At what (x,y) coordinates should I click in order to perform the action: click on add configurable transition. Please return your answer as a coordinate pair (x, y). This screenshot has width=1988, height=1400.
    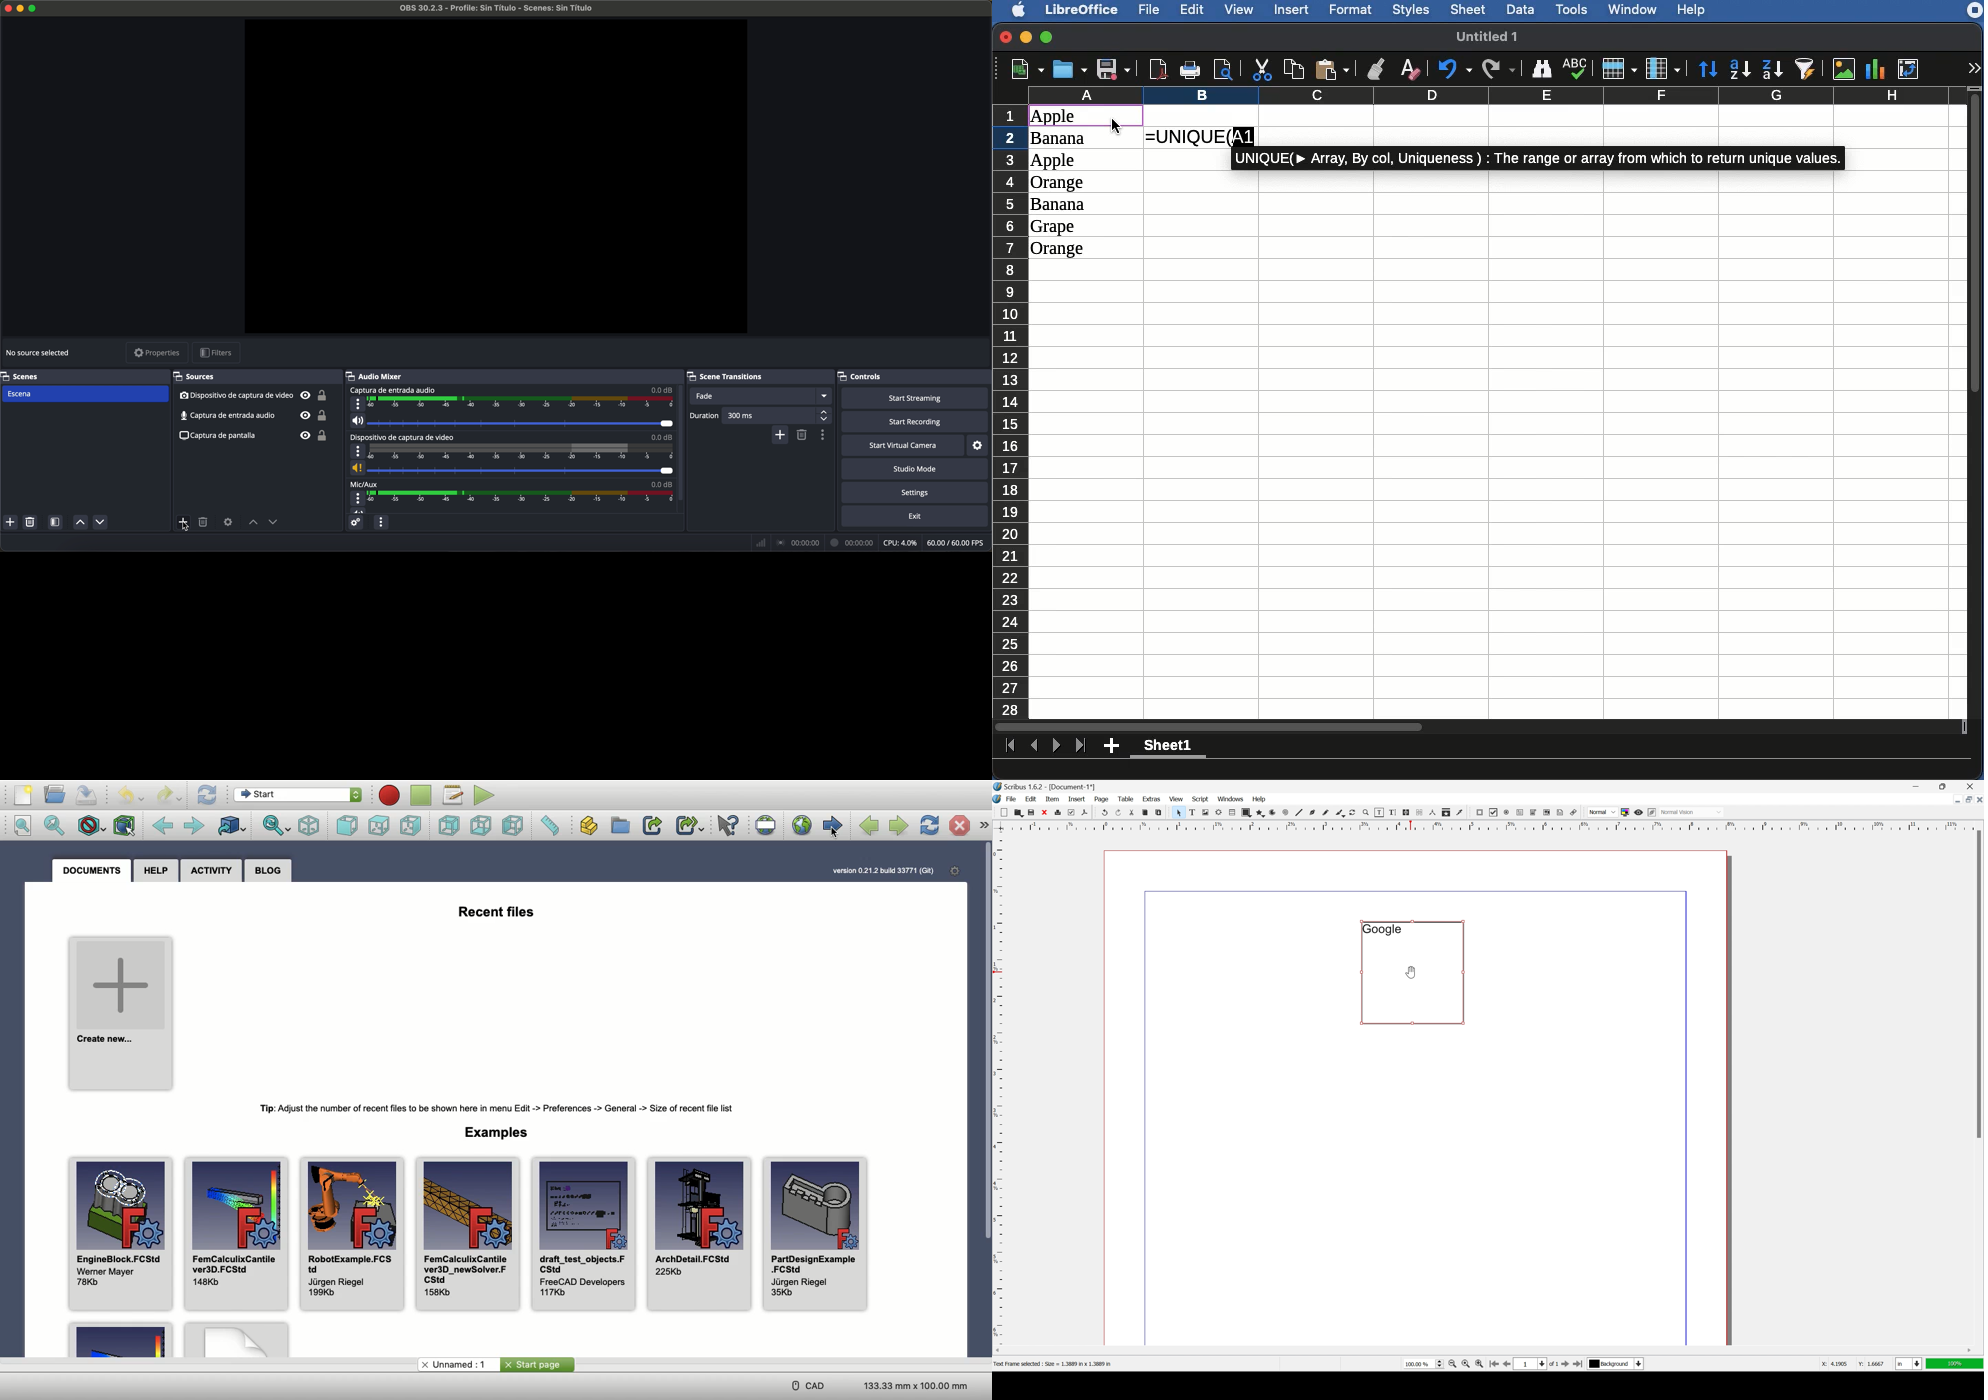
    Looking at the image, I should click on (781, 436).